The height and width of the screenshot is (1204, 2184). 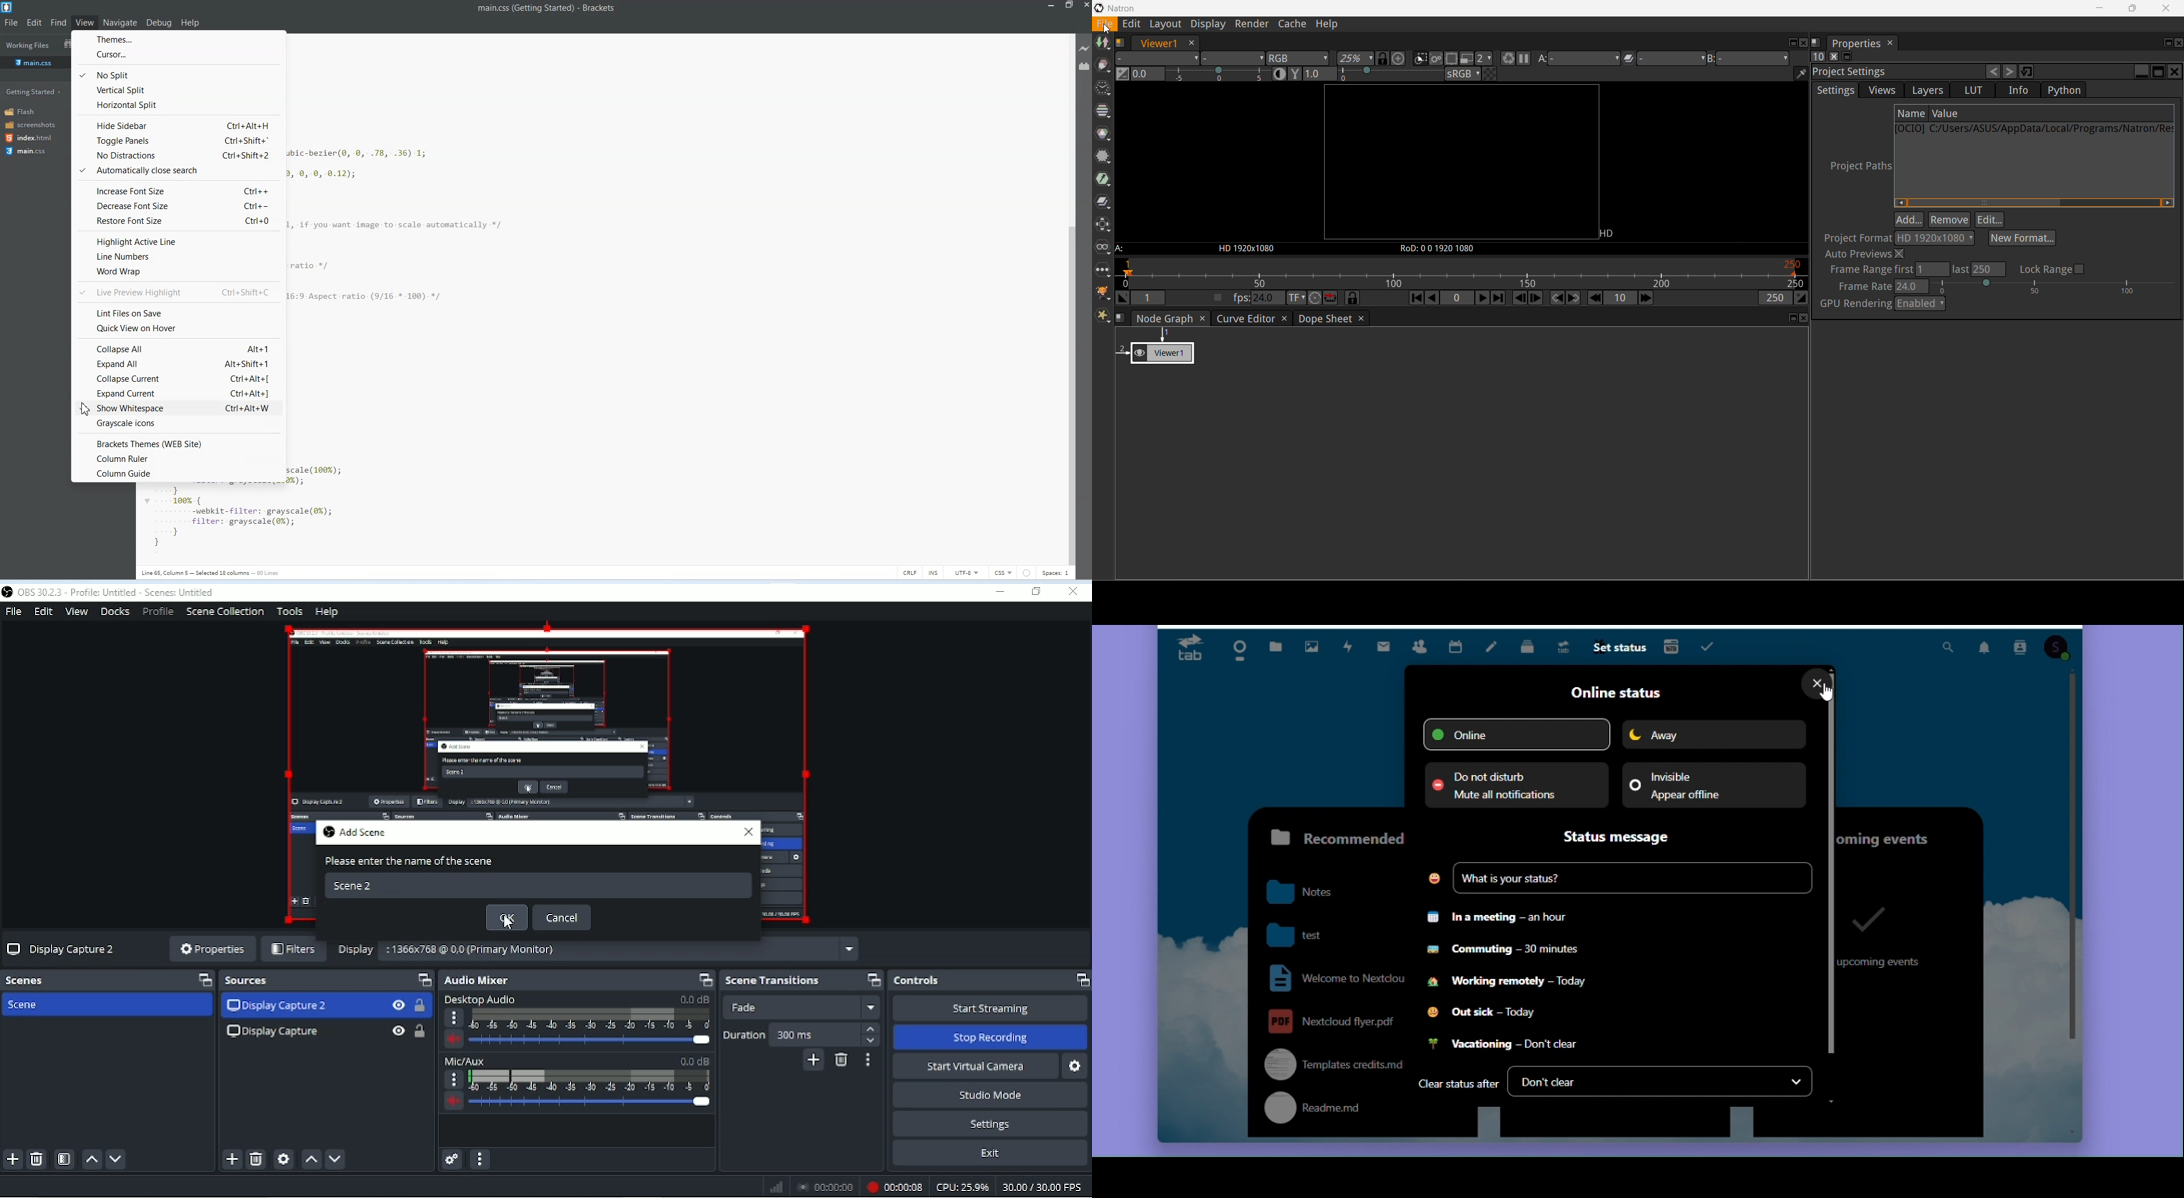 What do you see at coordinates (1516, 785) in the screenshot?
I see `Do not disturb mute all notifications` at bounding box center [1516, 785].